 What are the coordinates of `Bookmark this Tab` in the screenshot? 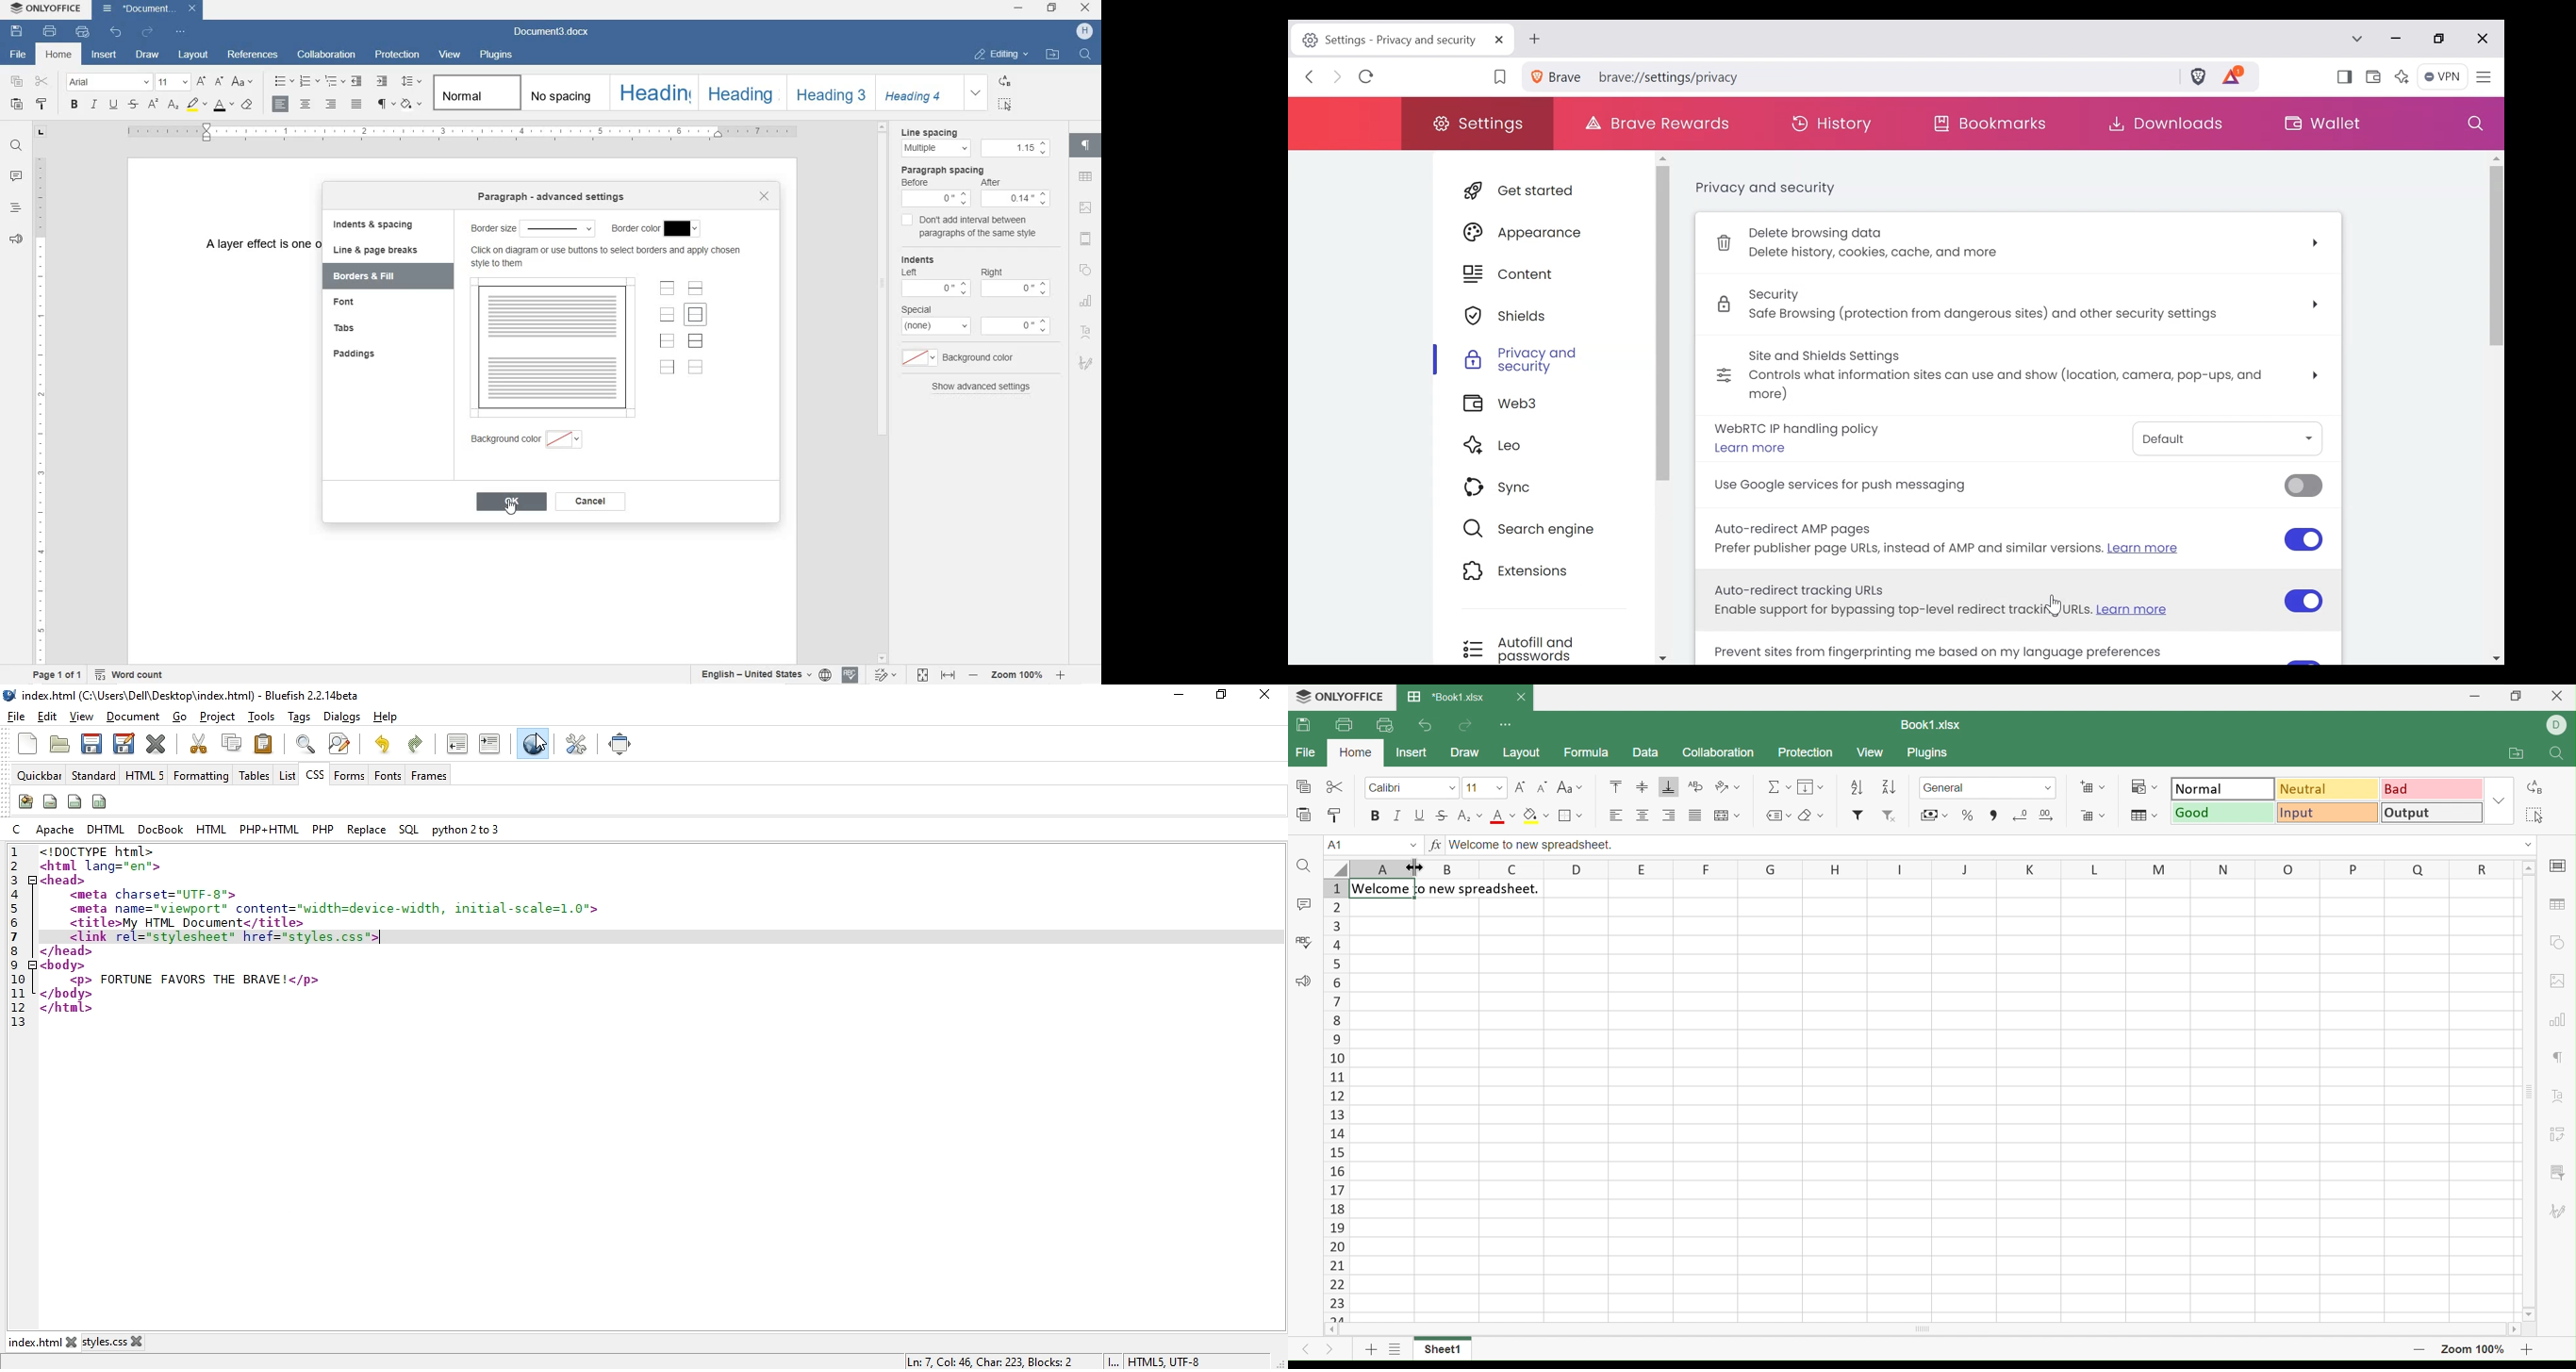 It's located at (1502, 77).